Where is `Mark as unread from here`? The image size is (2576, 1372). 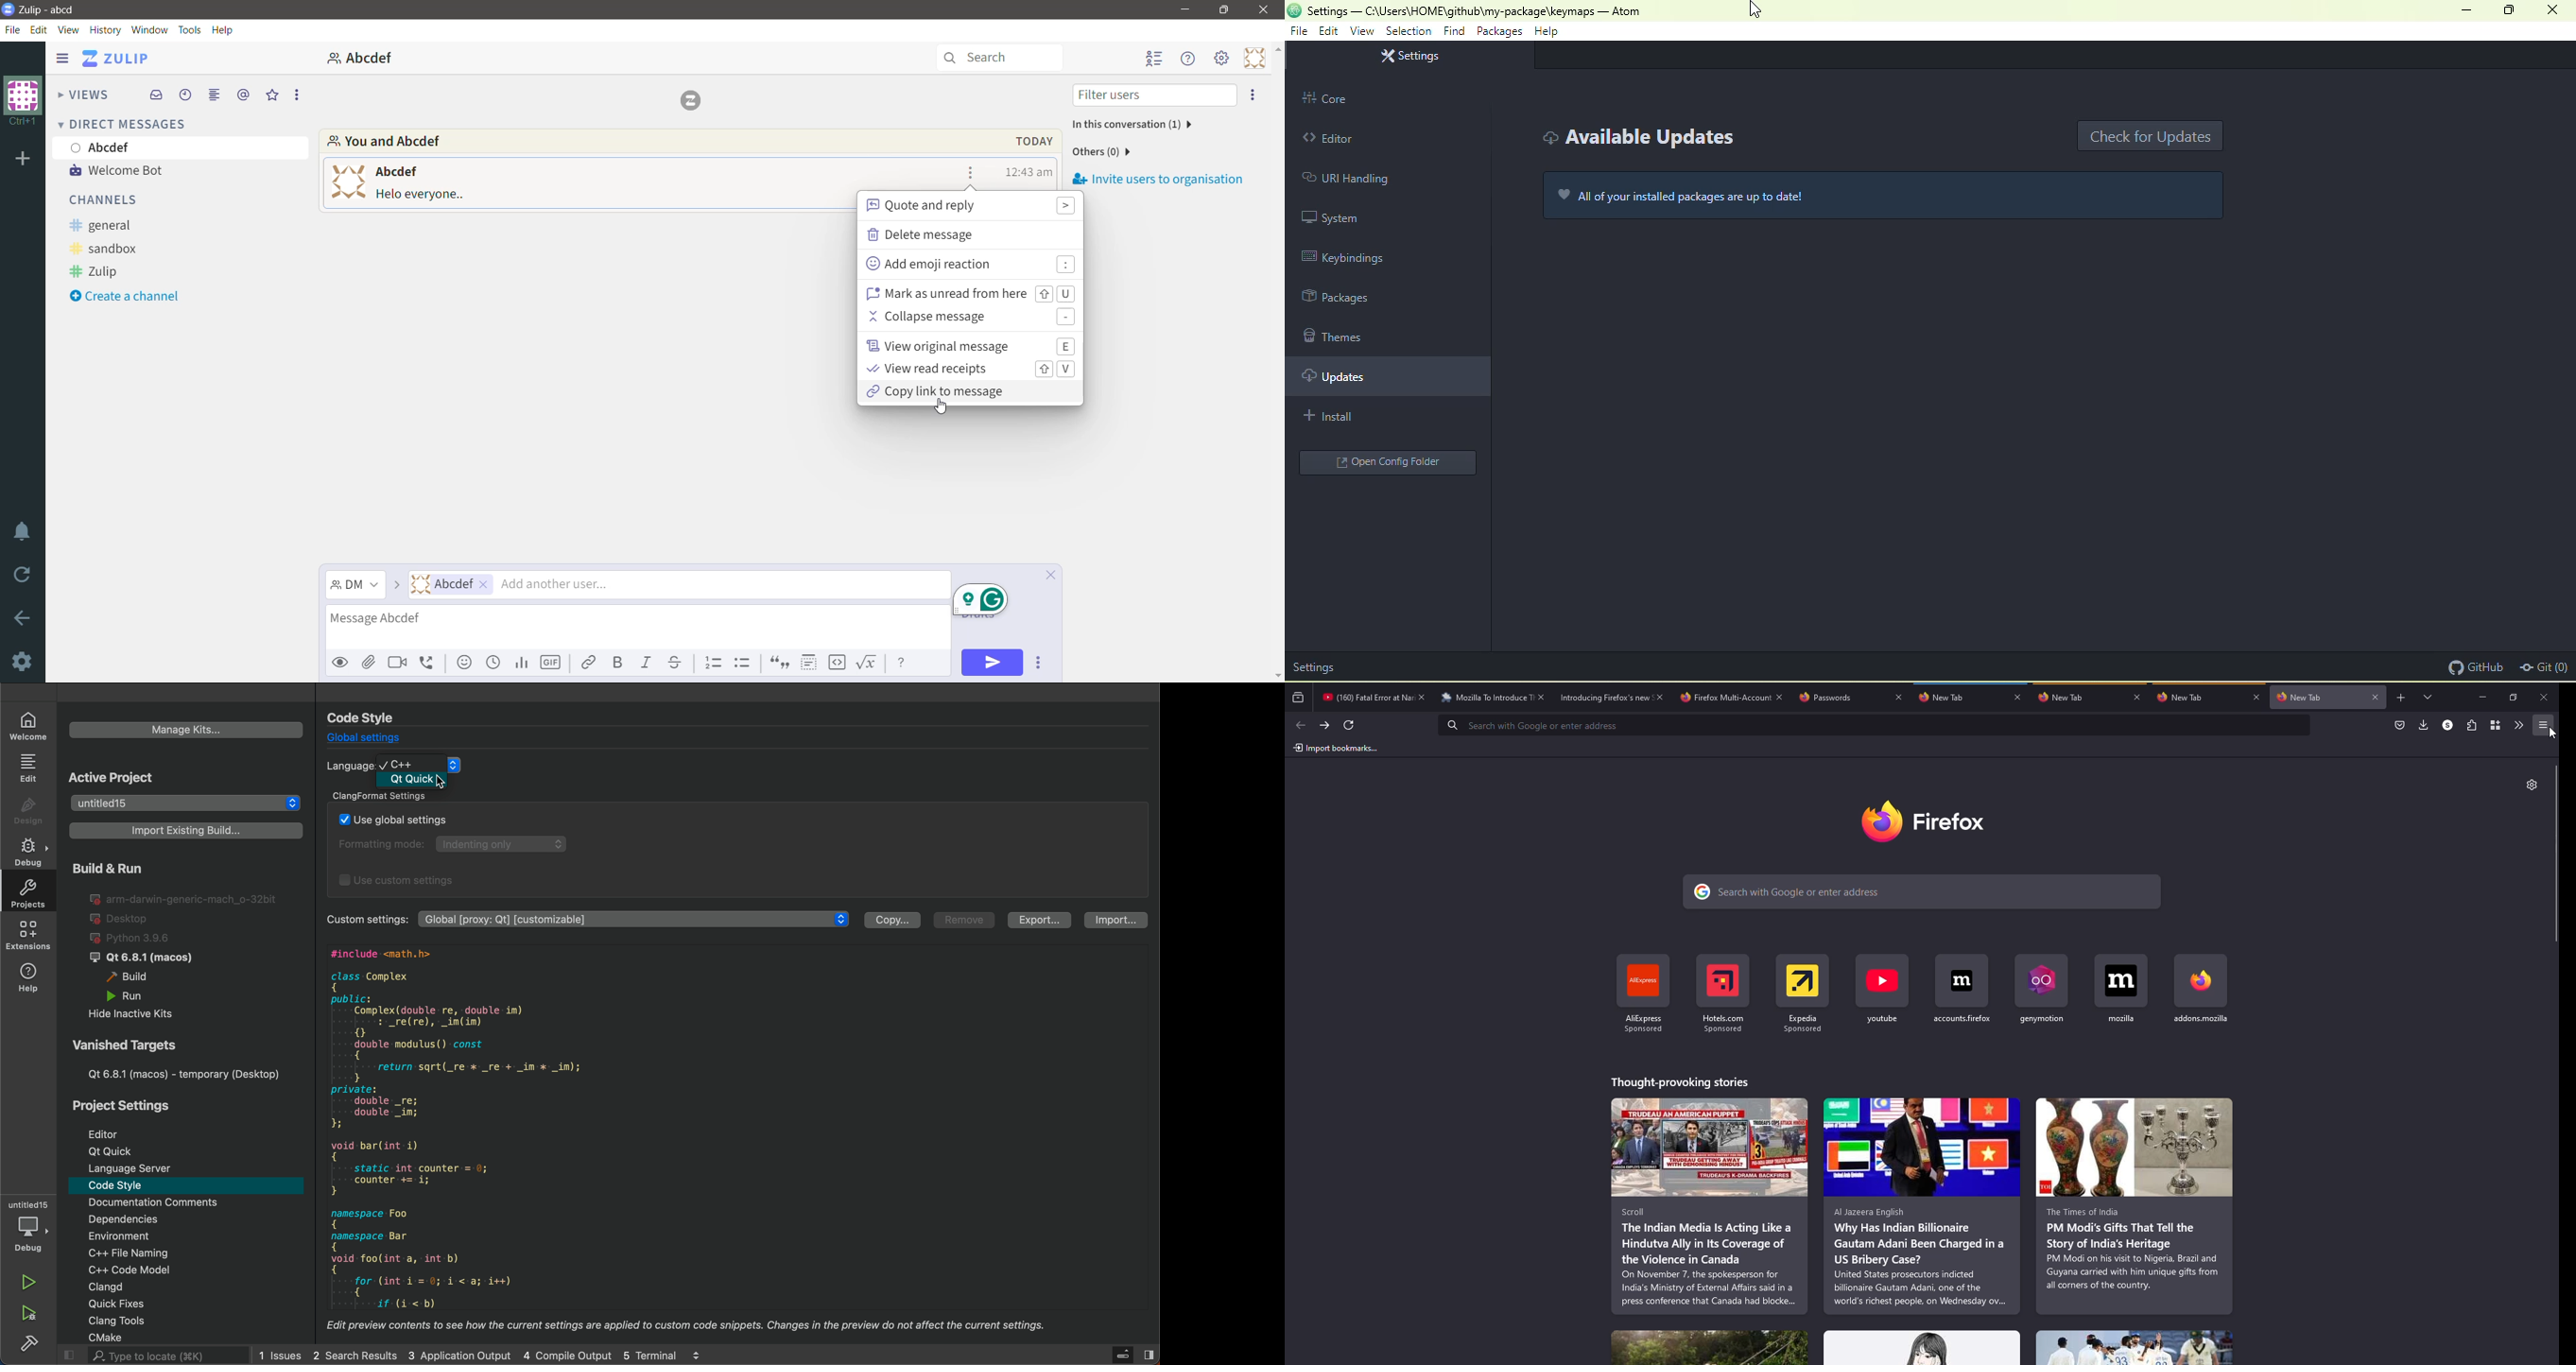
Mark as unread from here is located at coordinates (970, 293).